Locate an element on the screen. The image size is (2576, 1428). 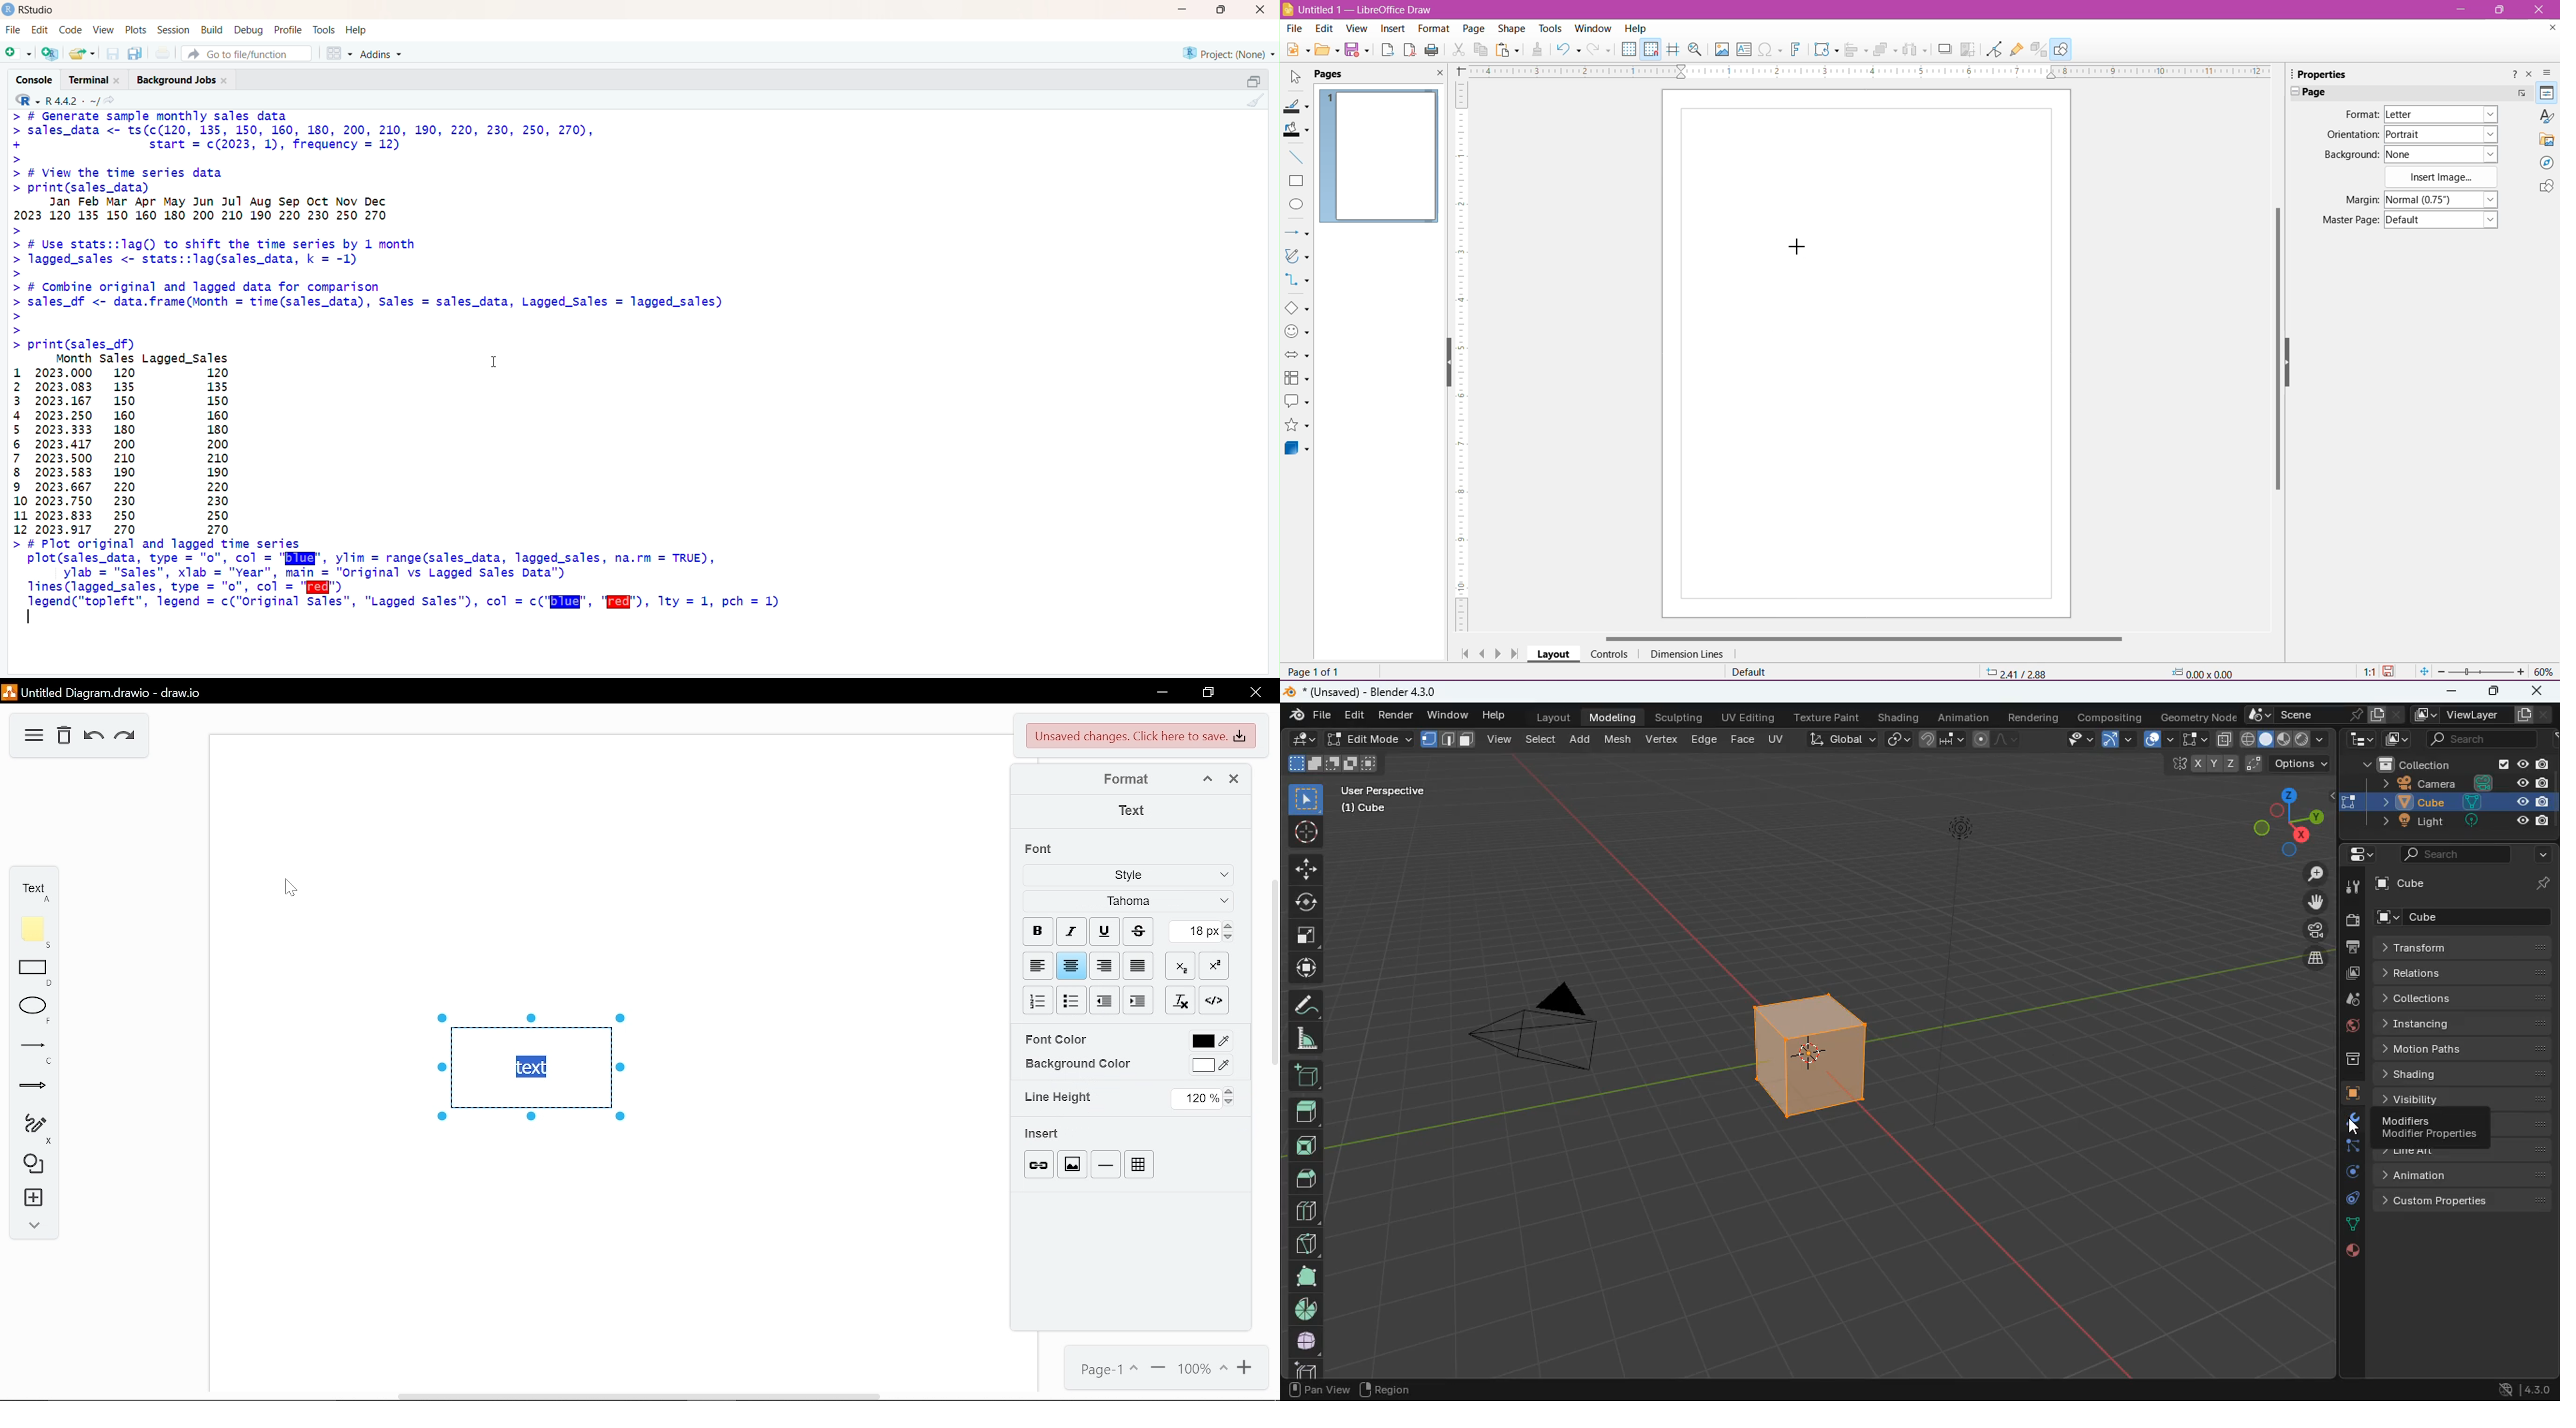
cube is located at coordinates (2344, 1095).